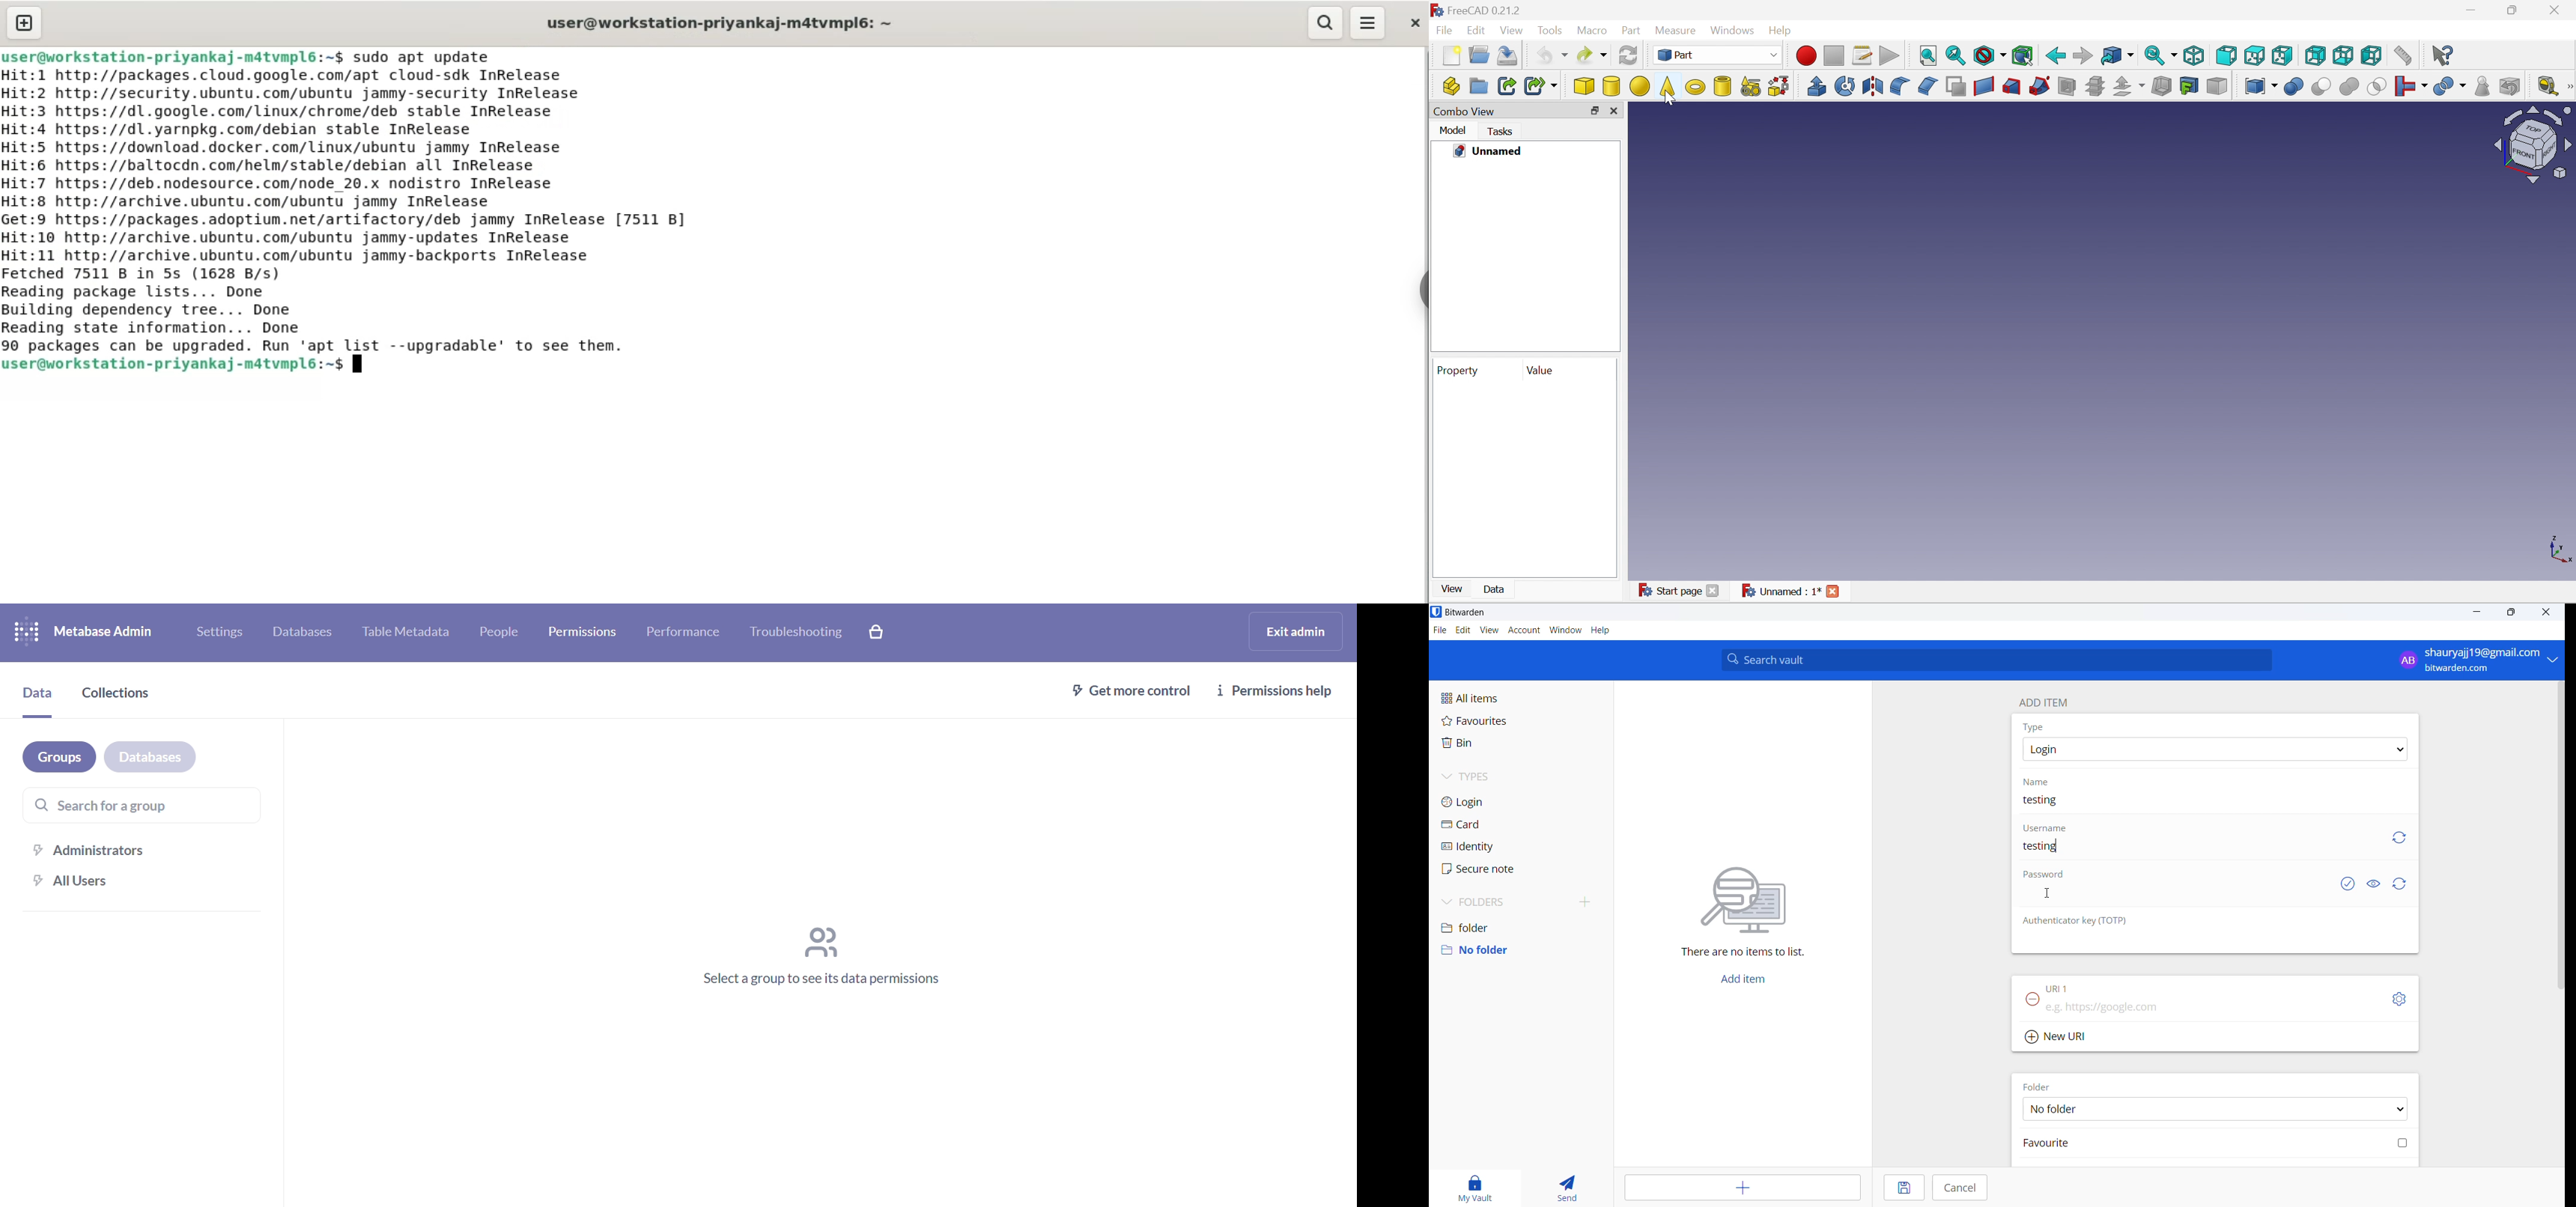 This screenshot has height=1232, width=2576. Describe the element at coordinates (2216, 806) in the screenshot. I see `name input box. current name: testing` at that location.